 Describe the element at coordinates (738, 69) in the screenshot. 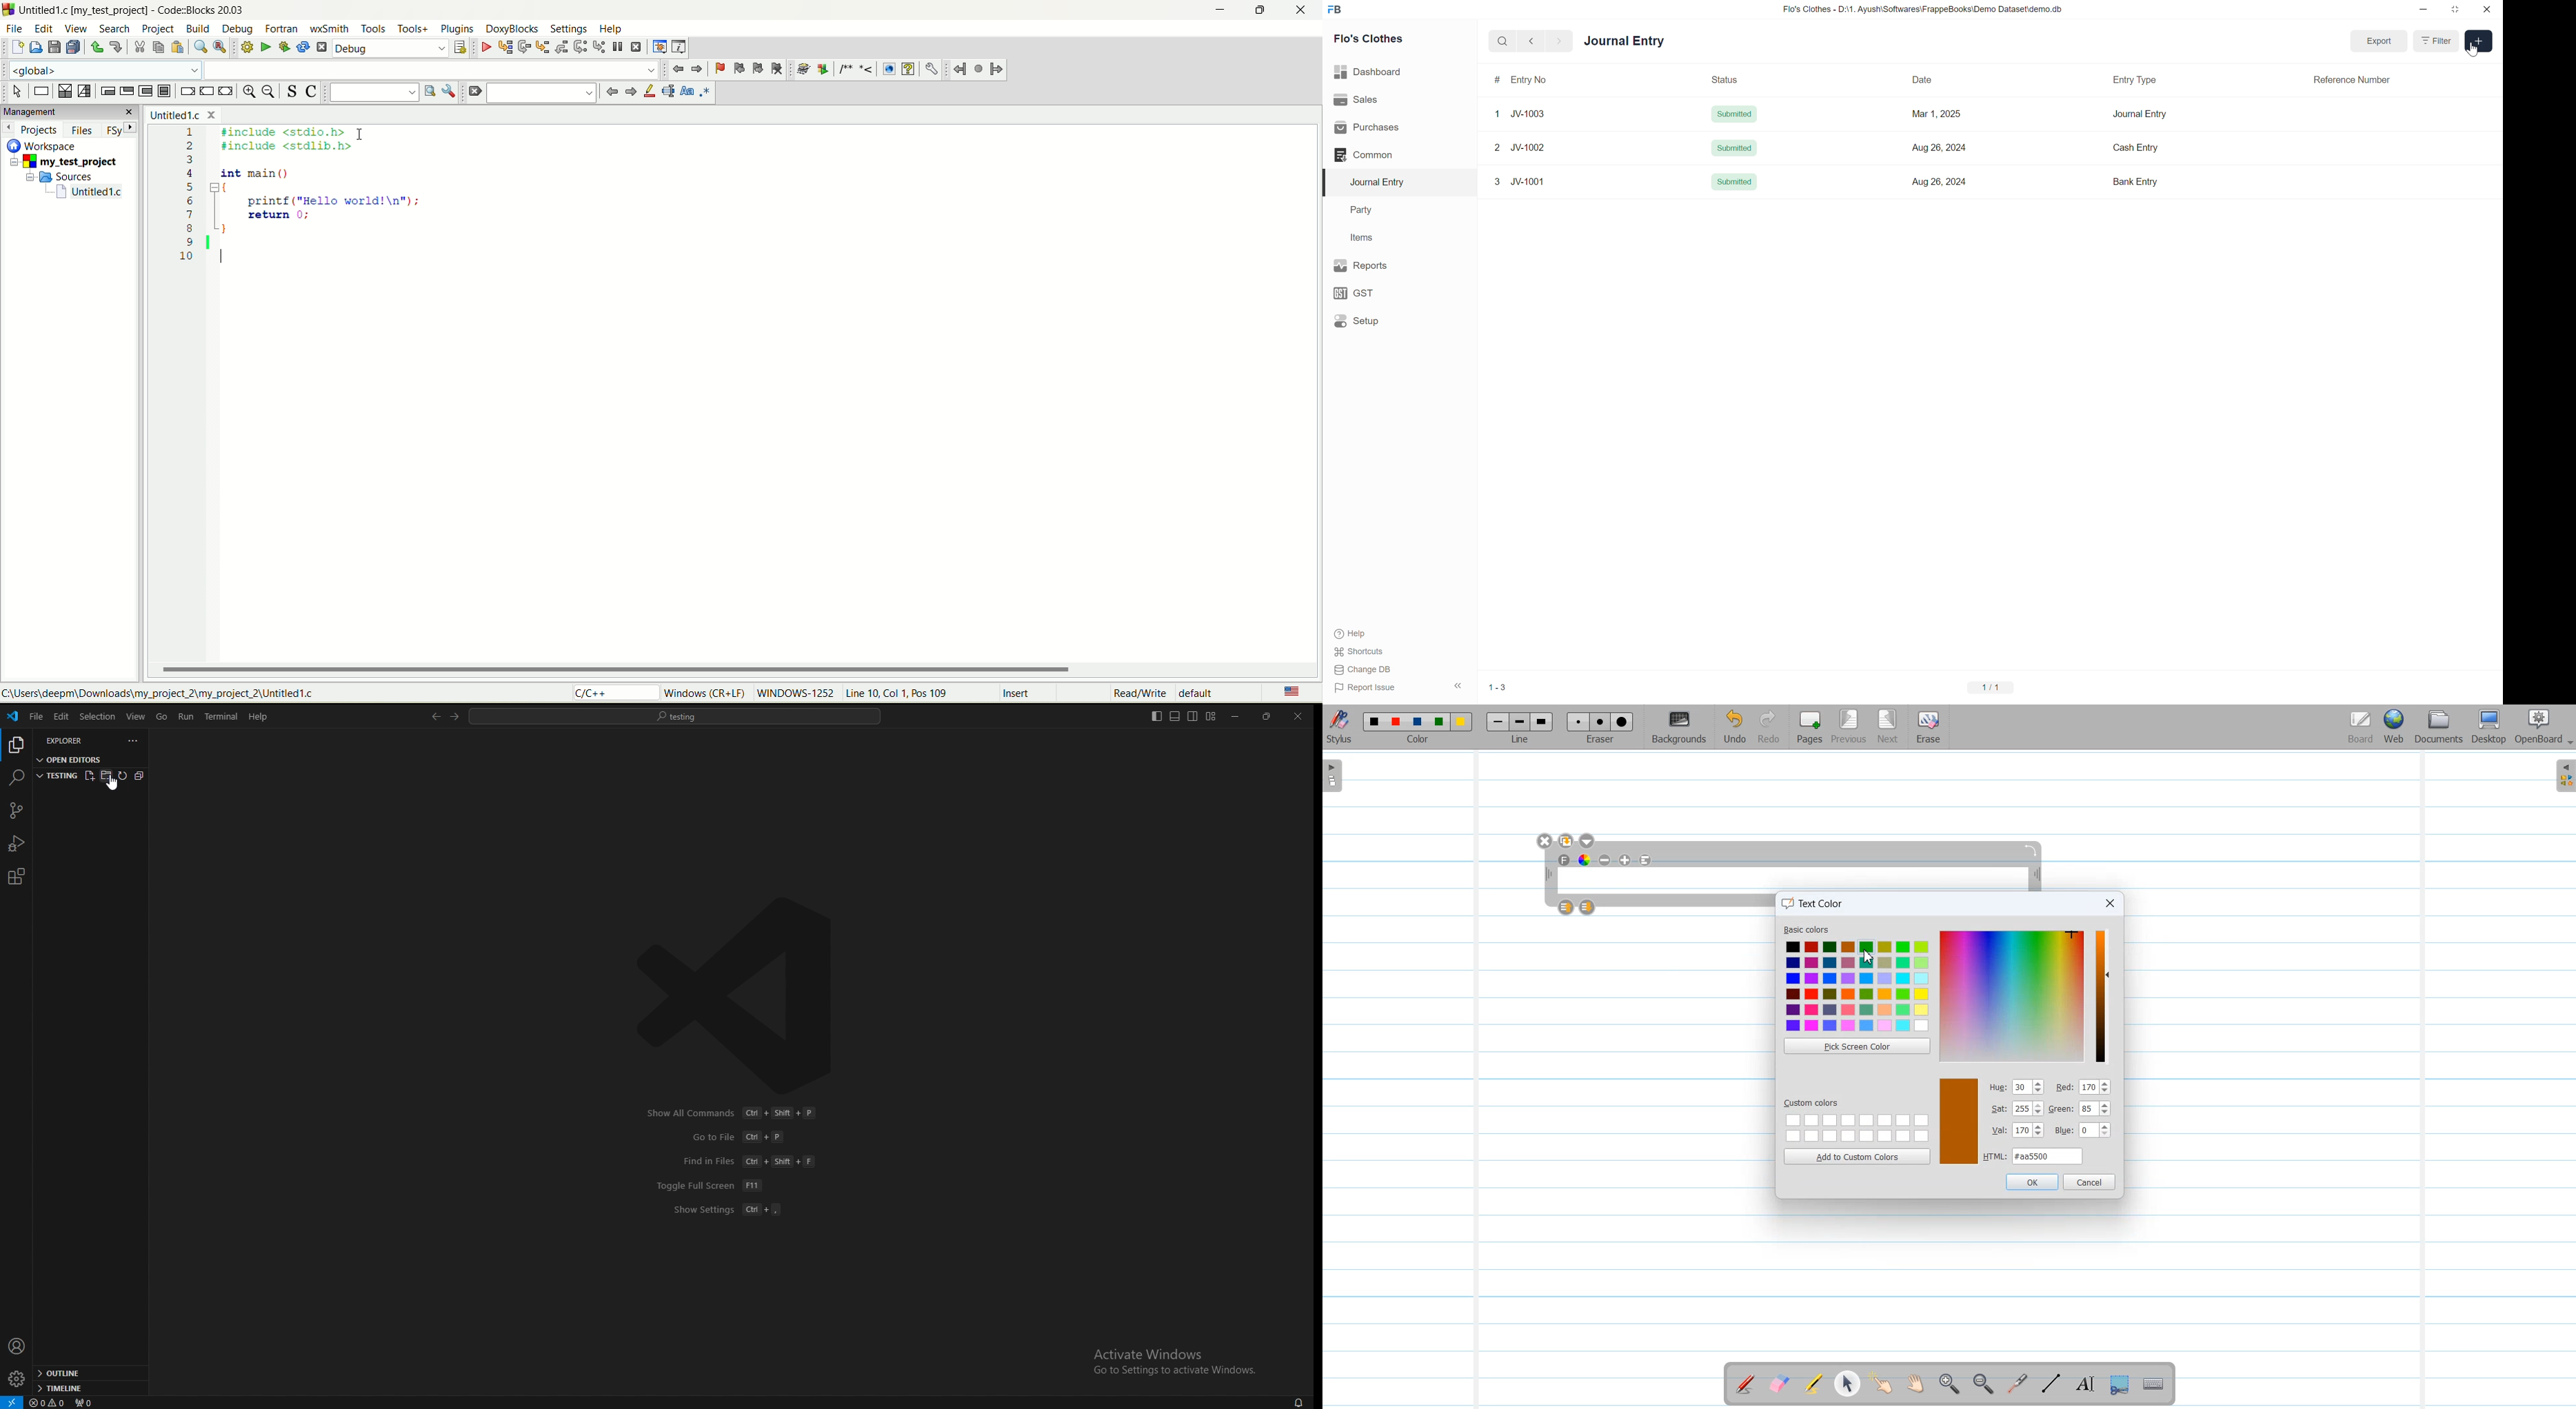

I see `previous bookmark` at that location.